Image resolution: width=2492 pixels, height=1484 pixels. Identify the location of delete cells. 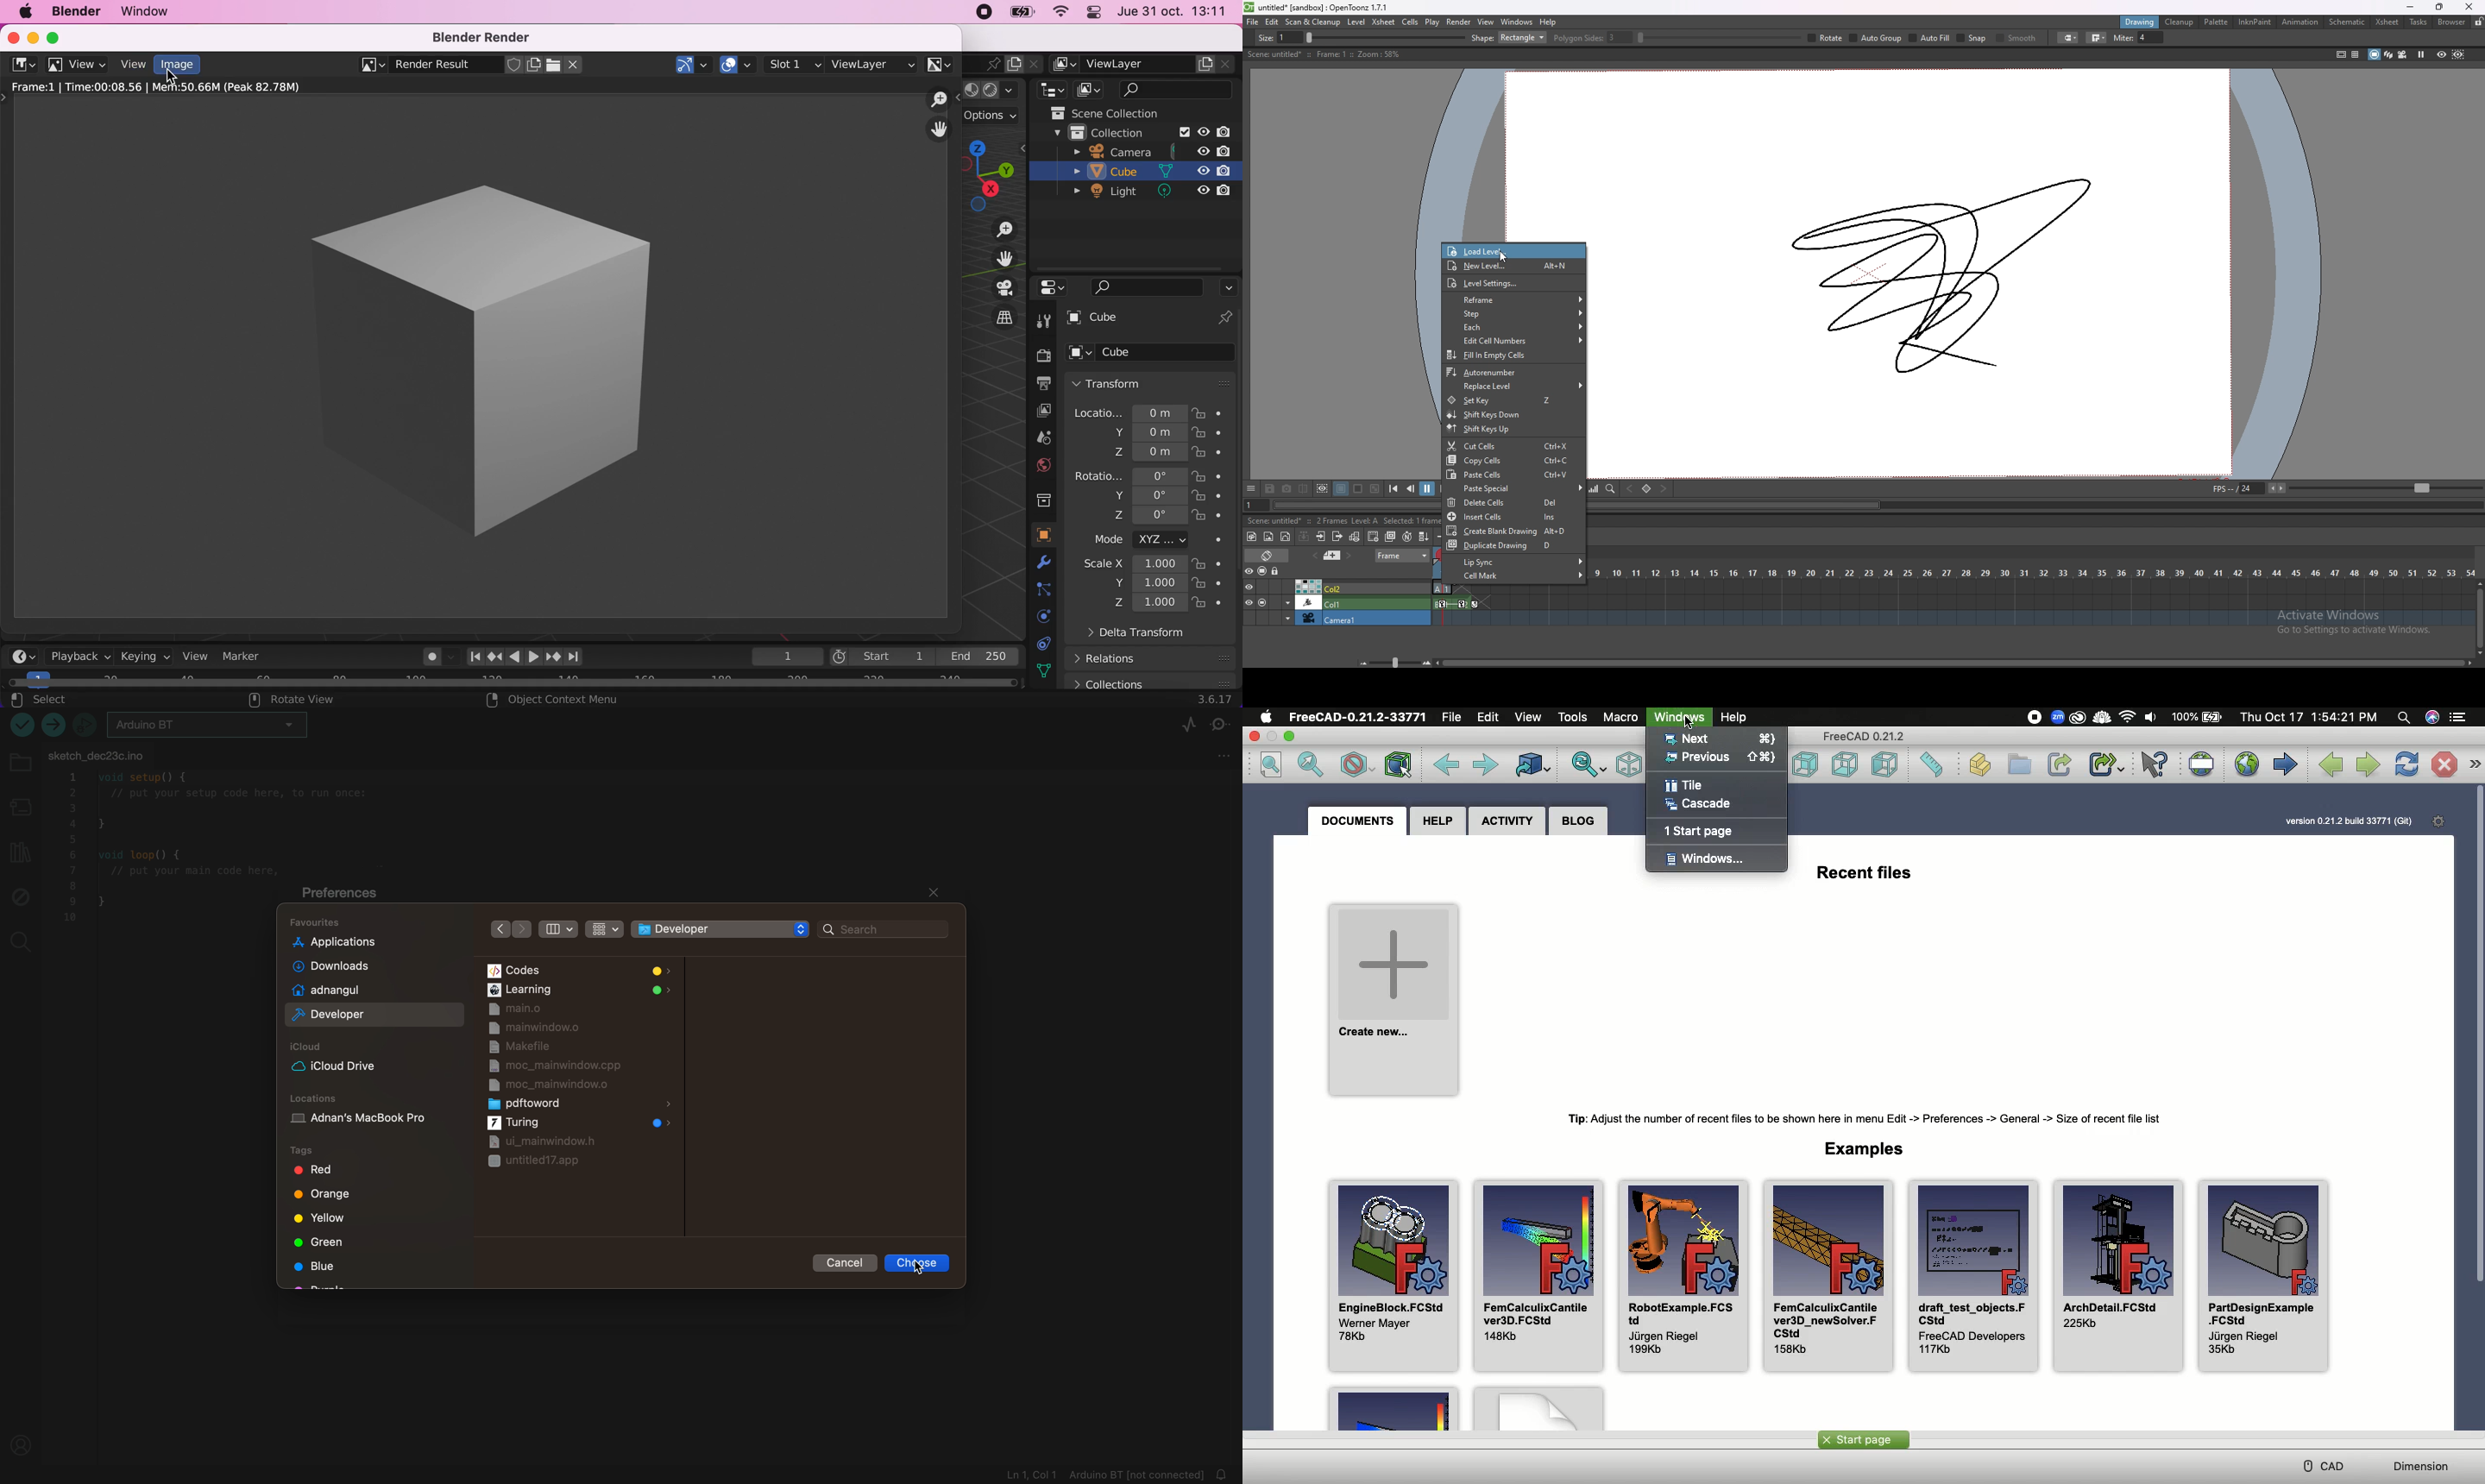
(1512, 502).